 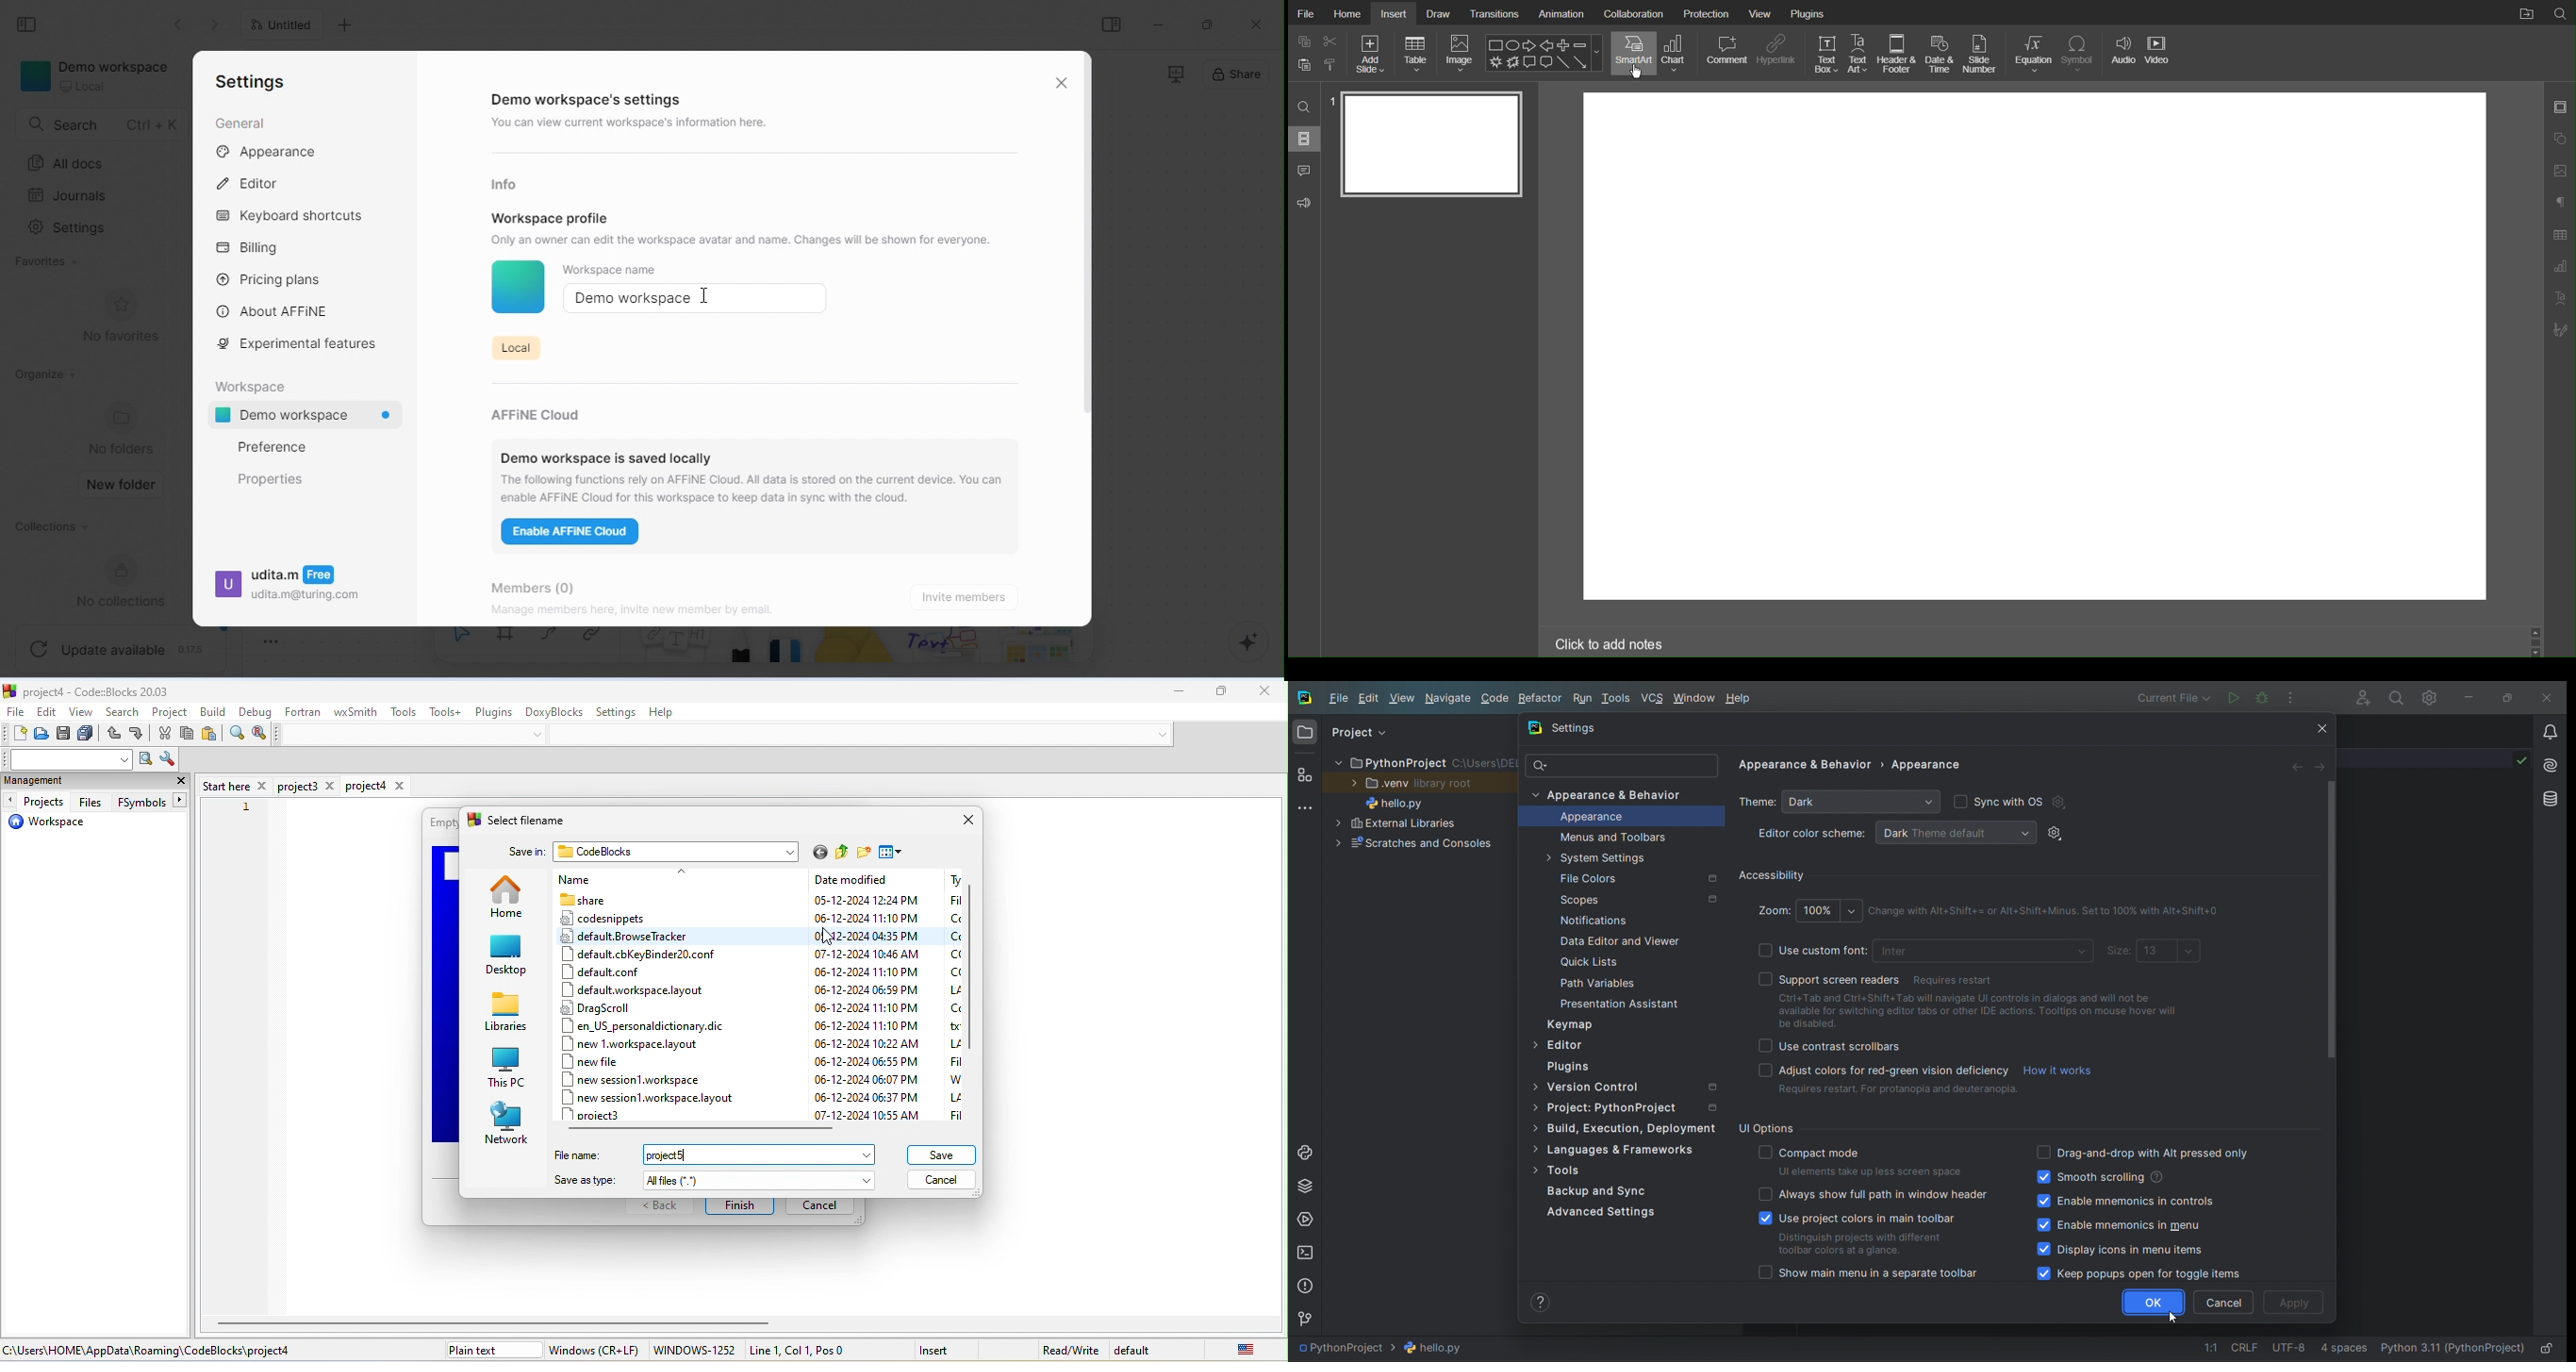 I want to click on paste, so click(x=210, y=736).